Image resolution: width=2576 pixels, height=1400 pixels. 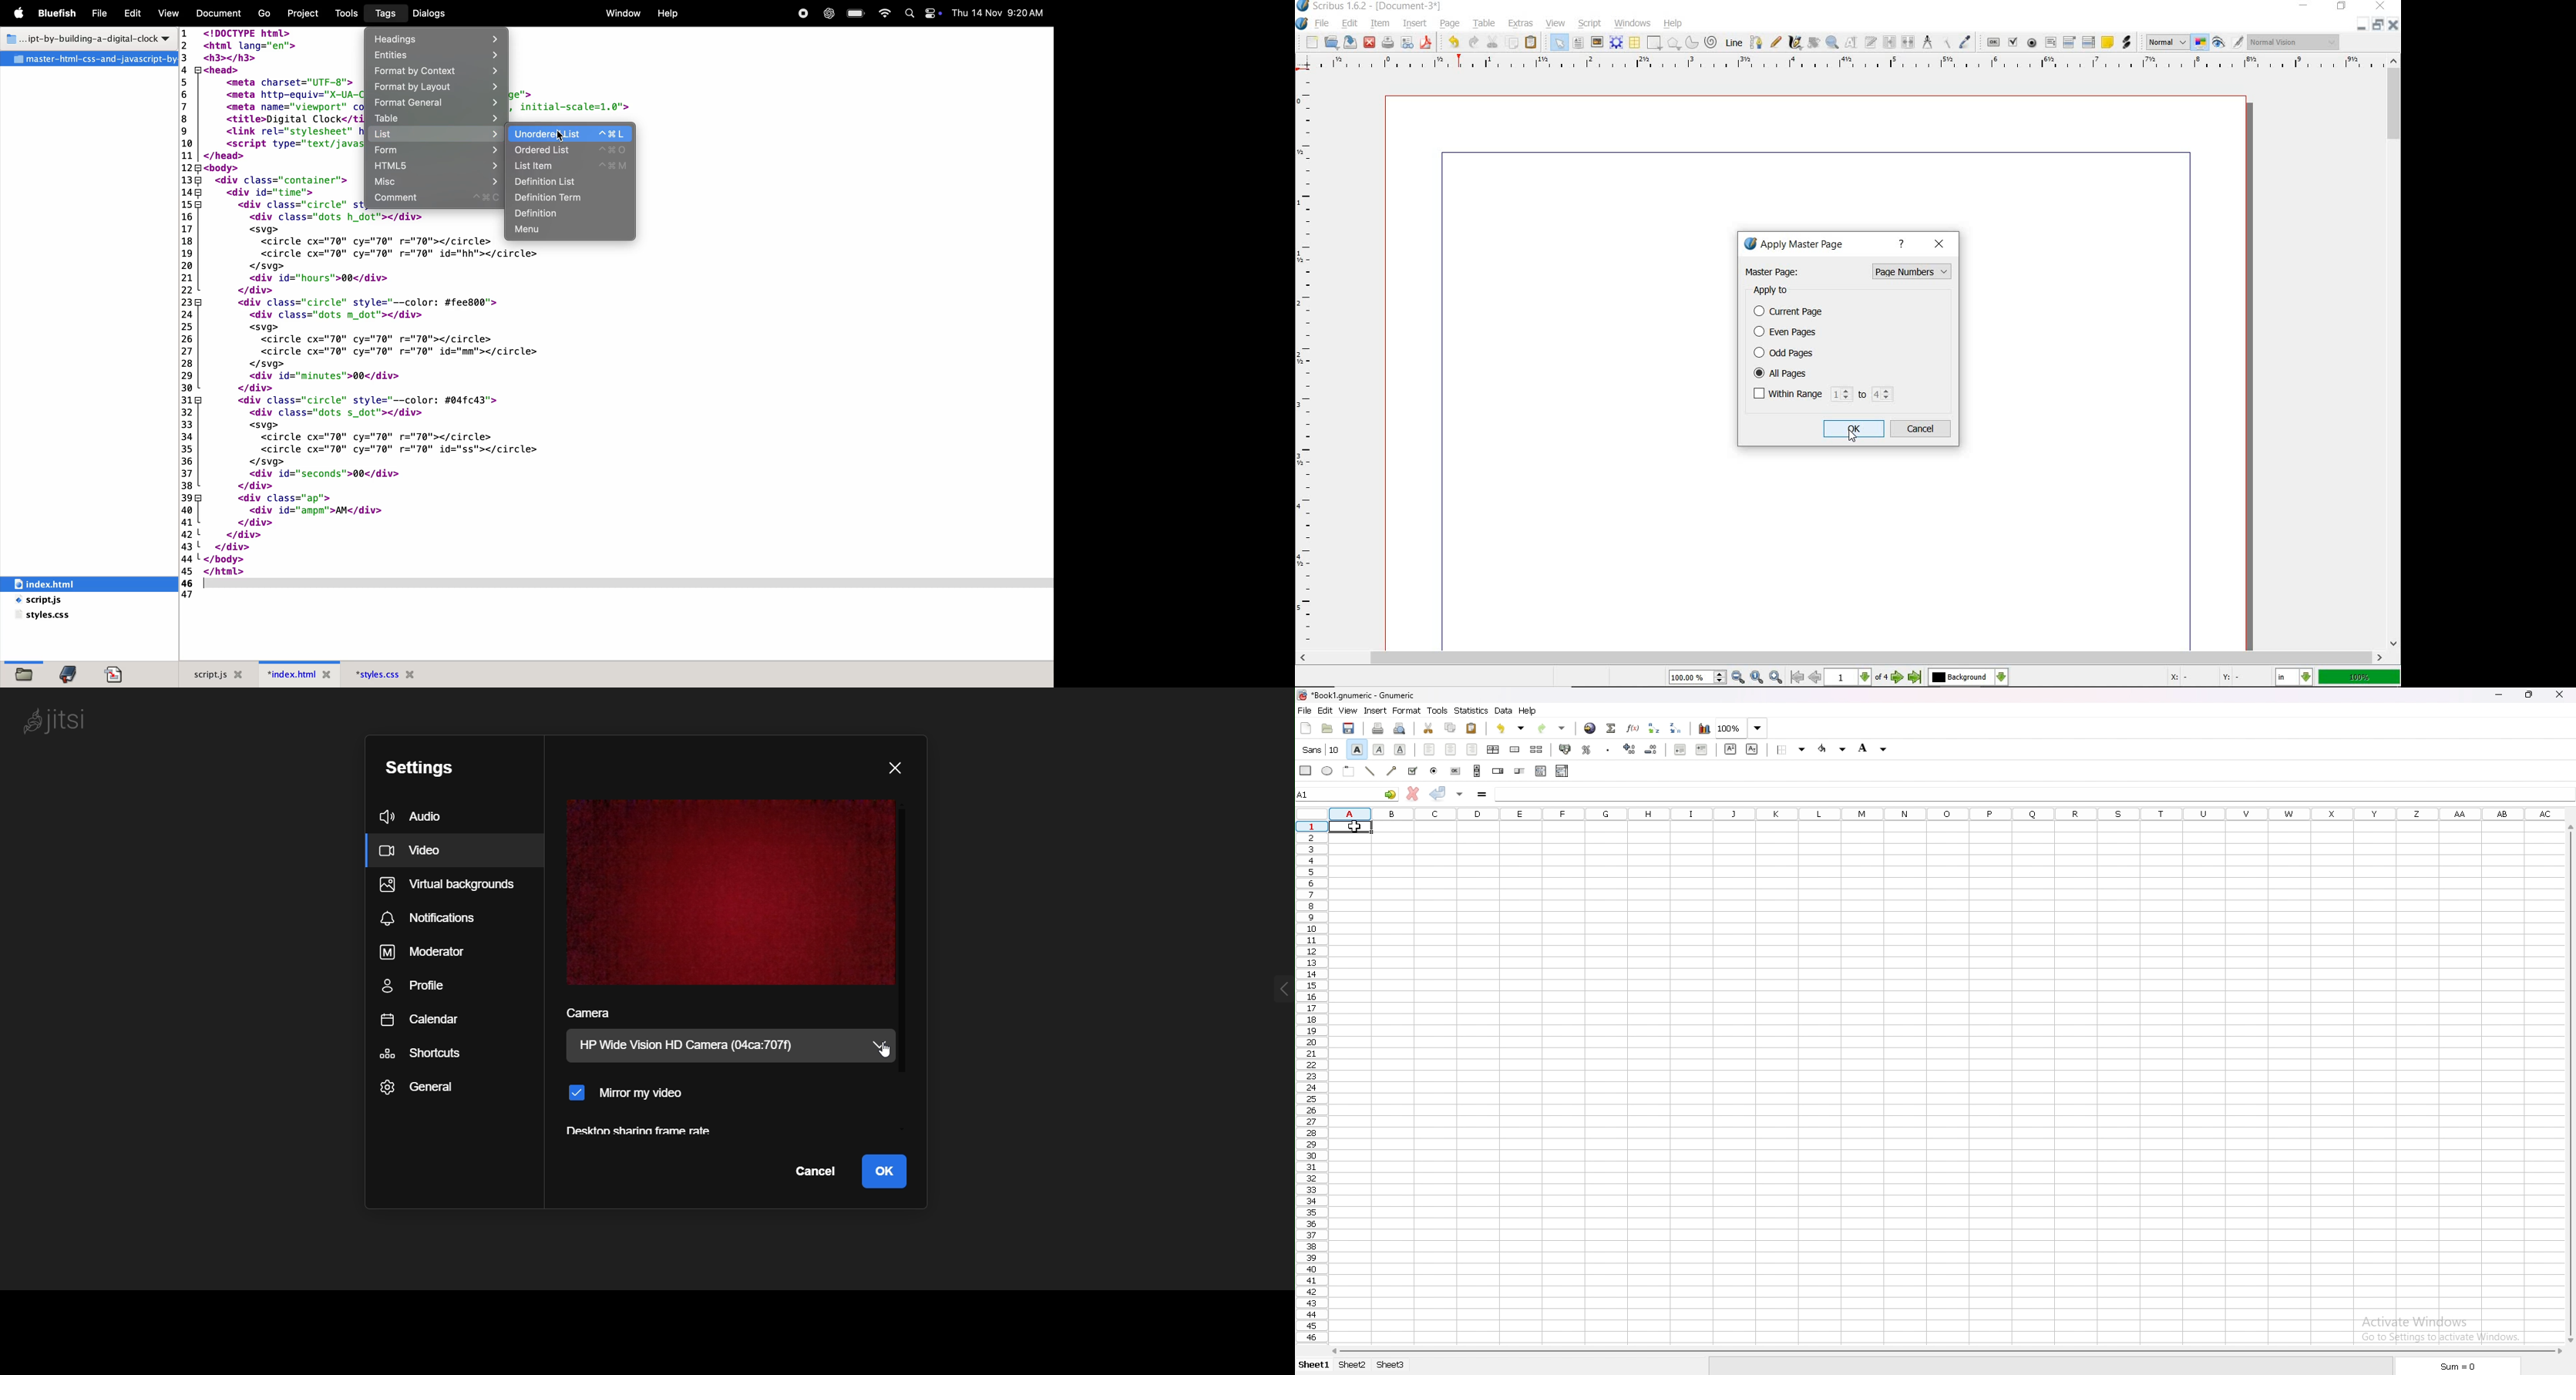 What do you see at coordinates (1792, 749) in the screenshot?
I see `border` at bounding box center [1792, 749].